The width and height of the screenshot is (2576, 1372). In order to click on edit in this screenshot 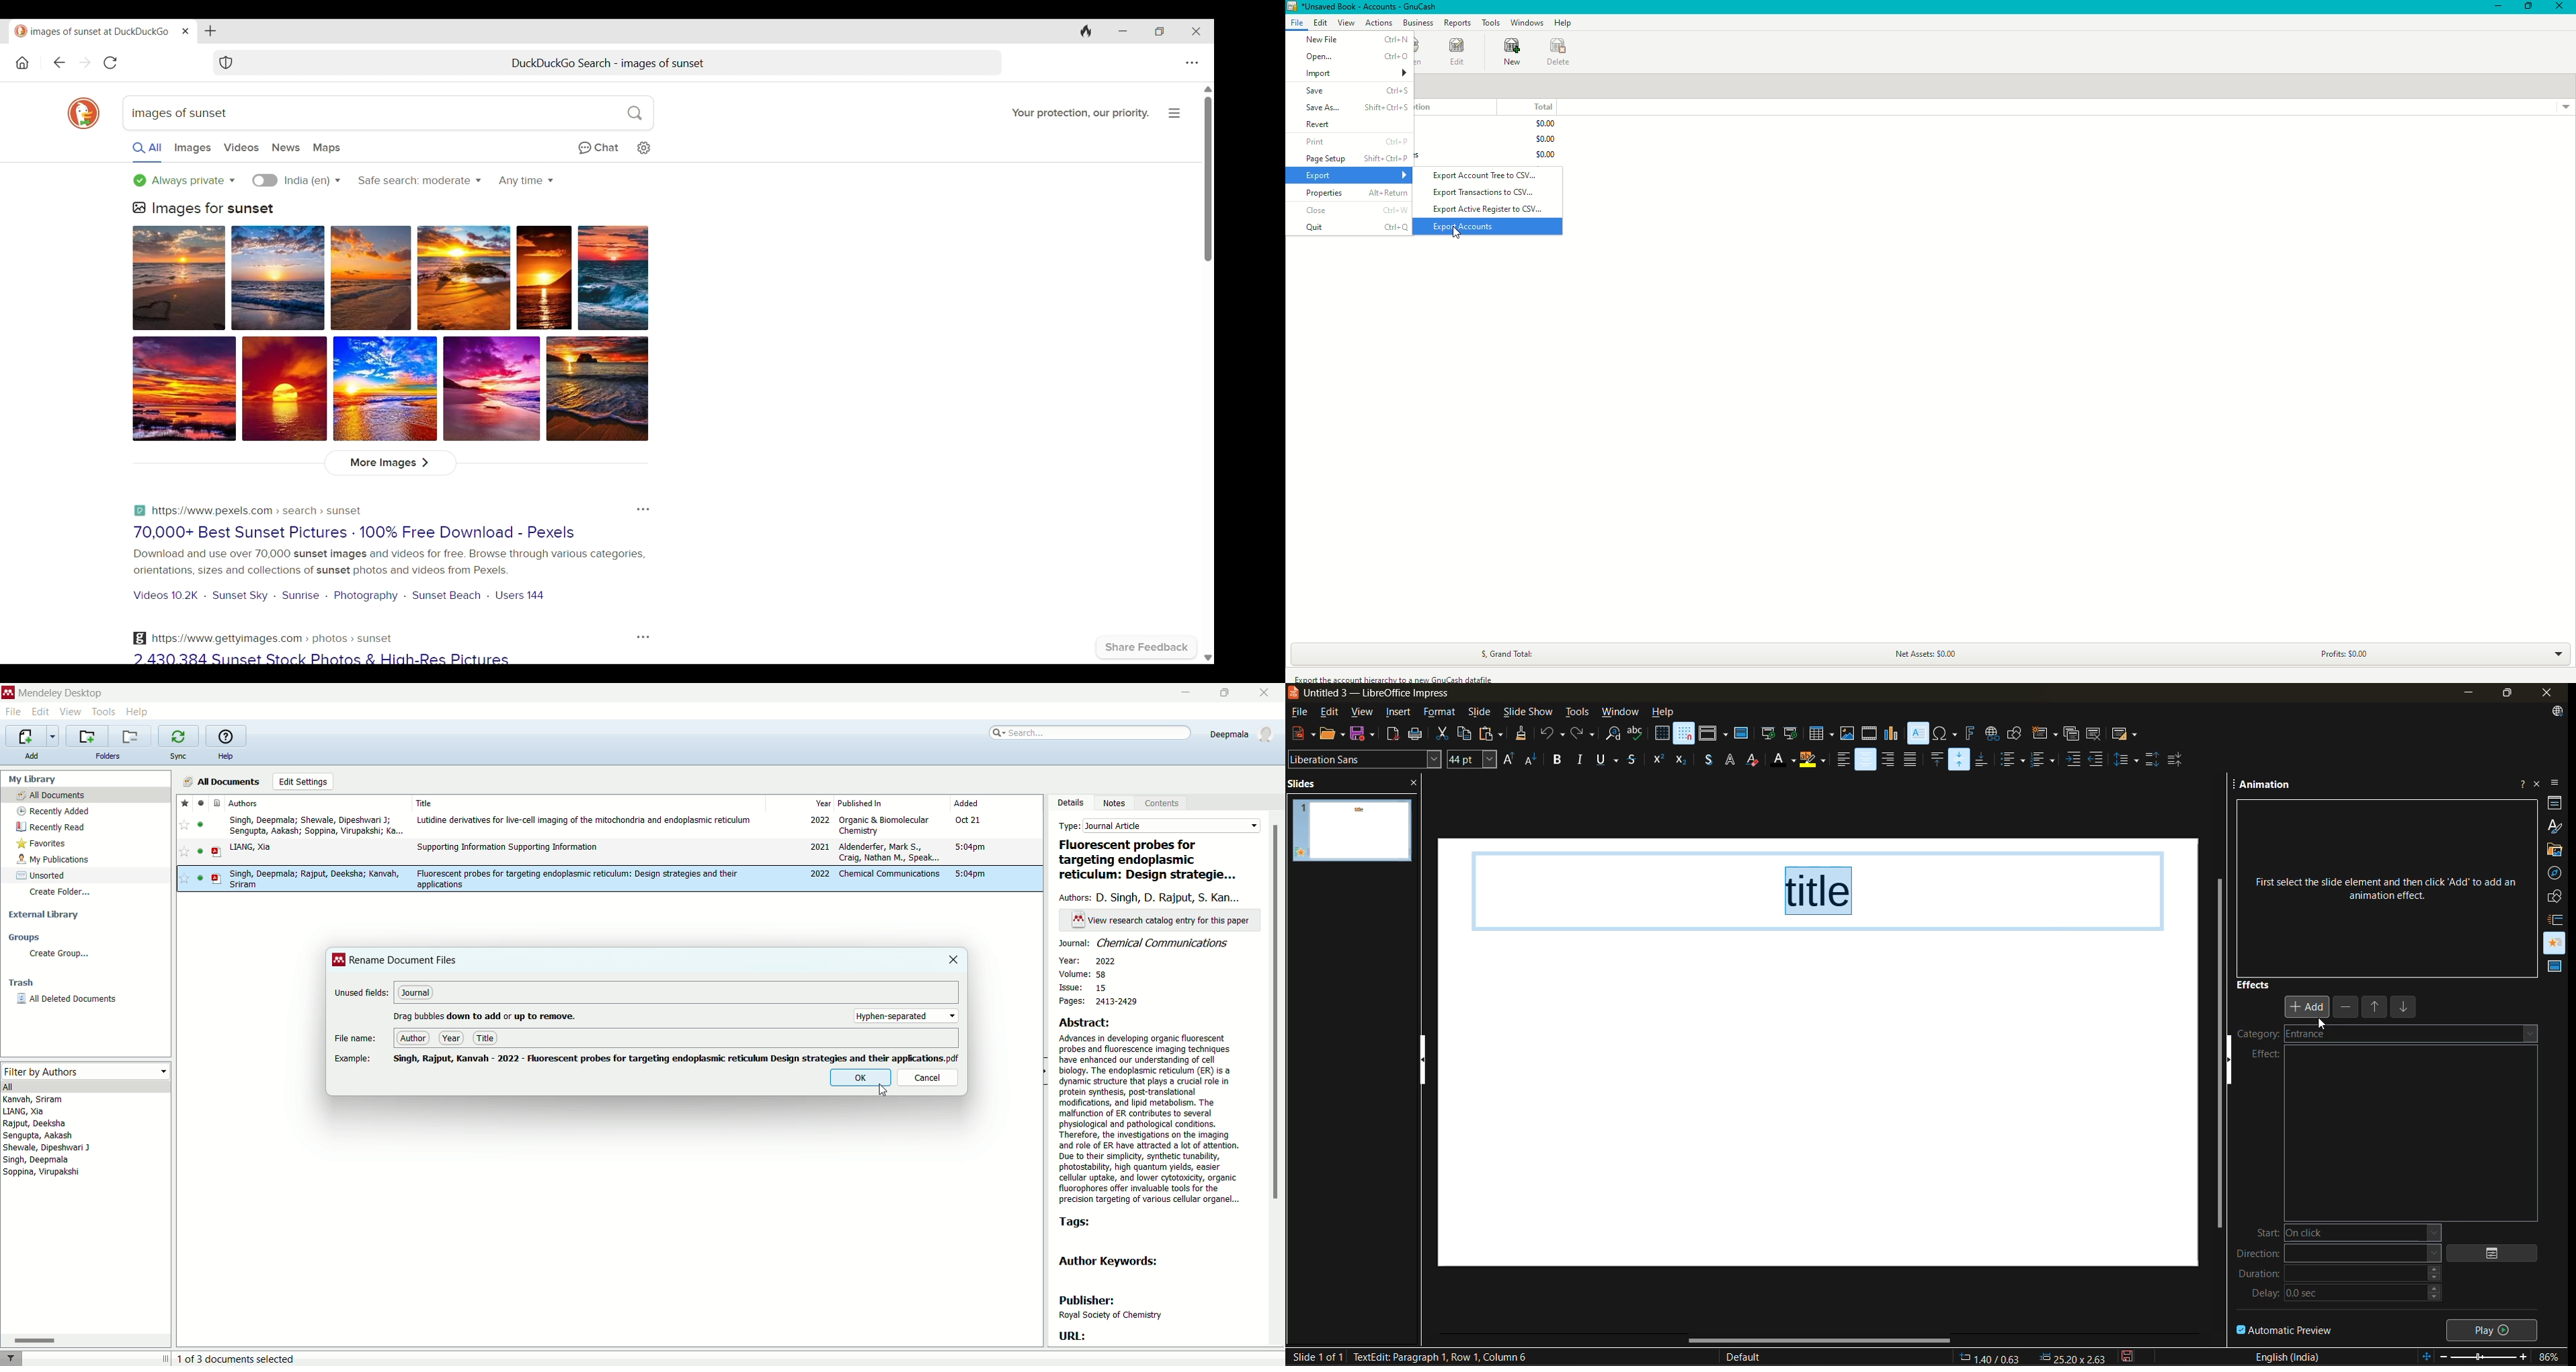, I will do `click(42, 712)`.